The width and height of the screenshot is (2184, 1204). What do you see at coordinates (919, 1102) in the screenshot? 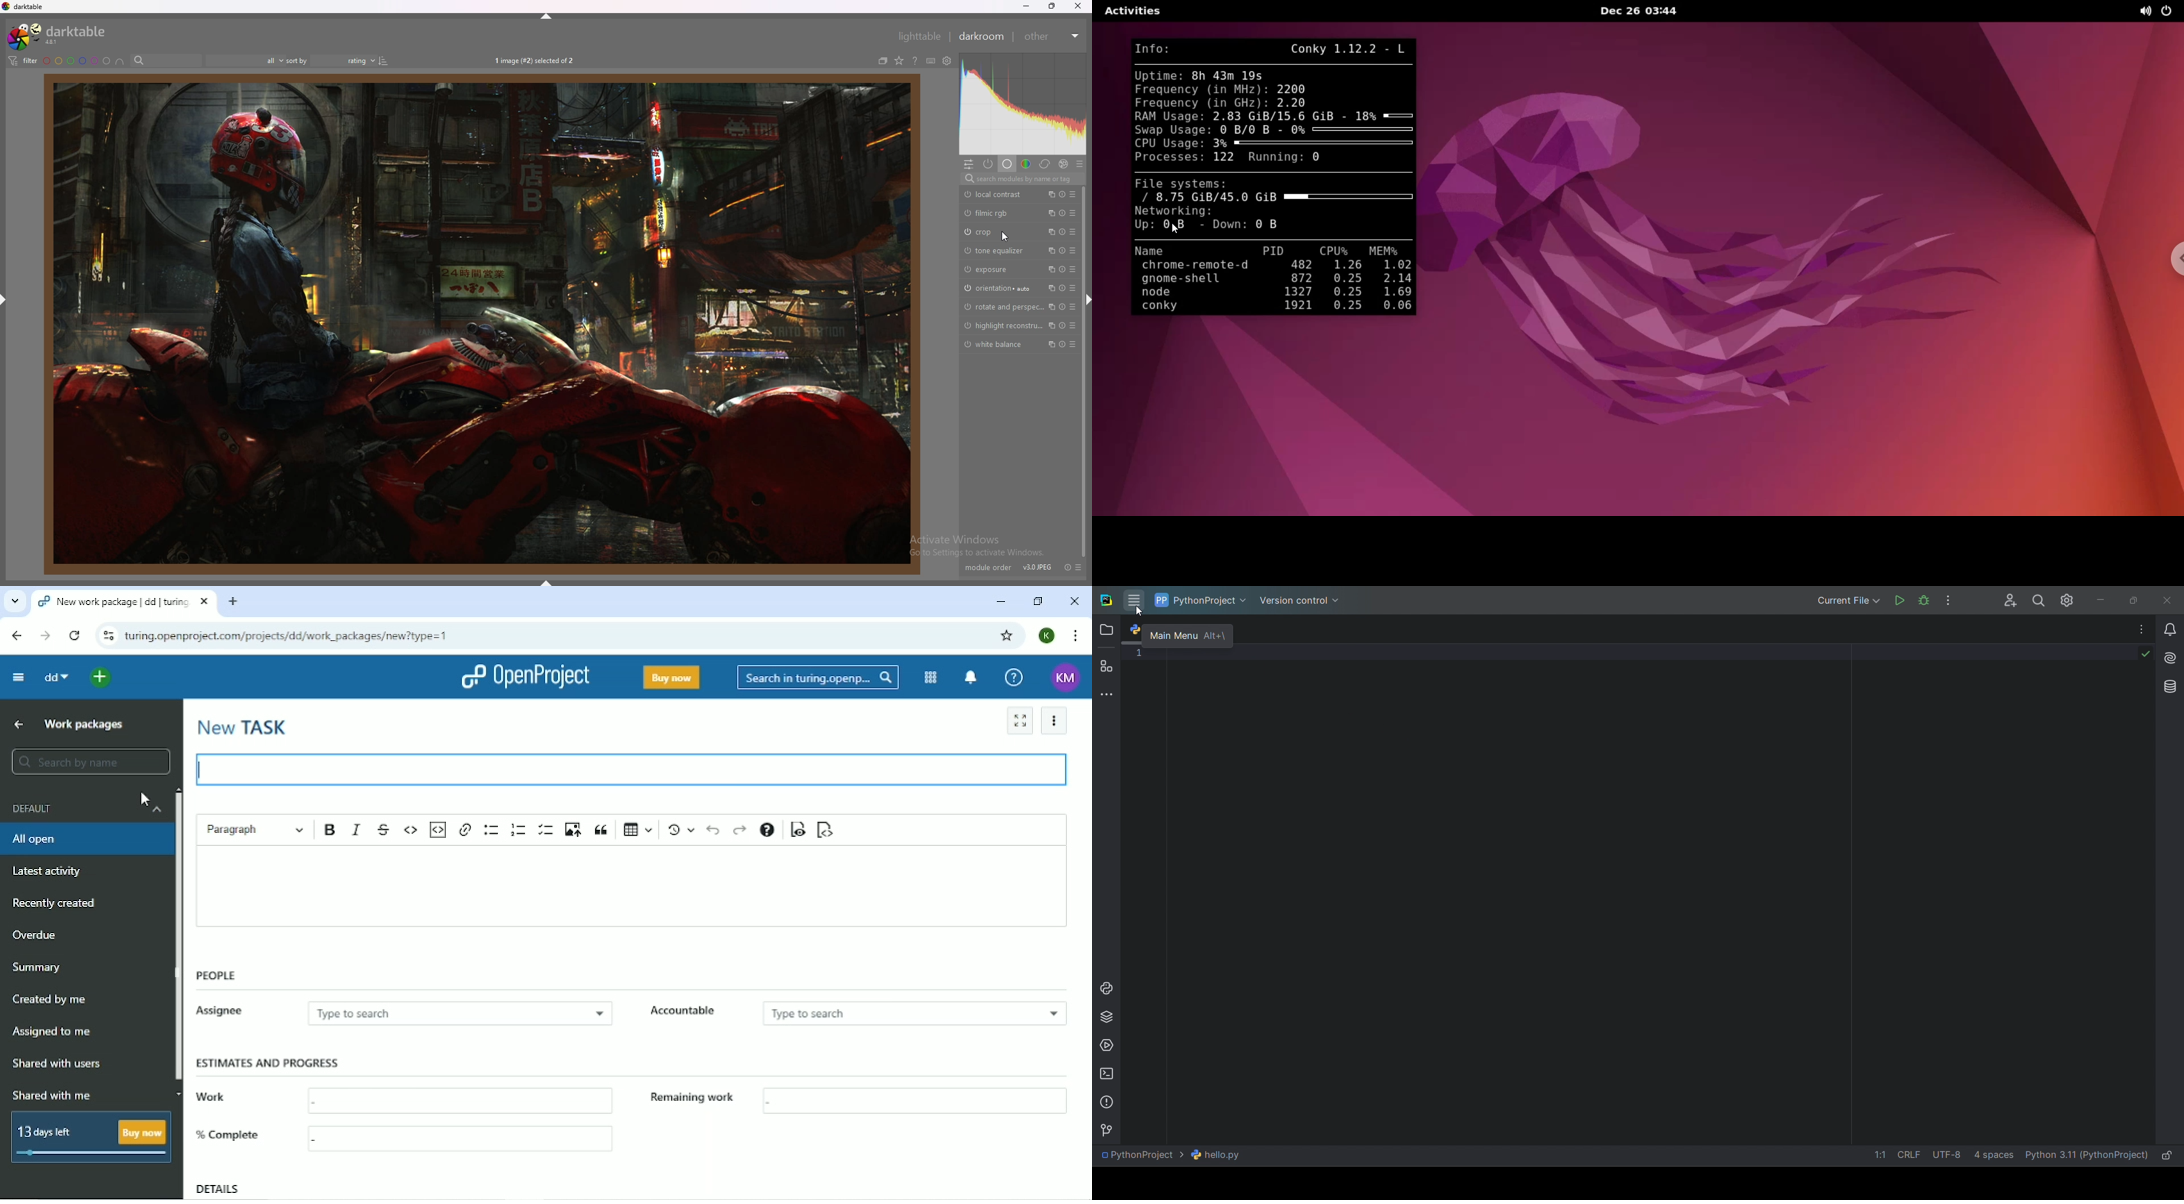
I see `box` at bounding box center [919, 1102].